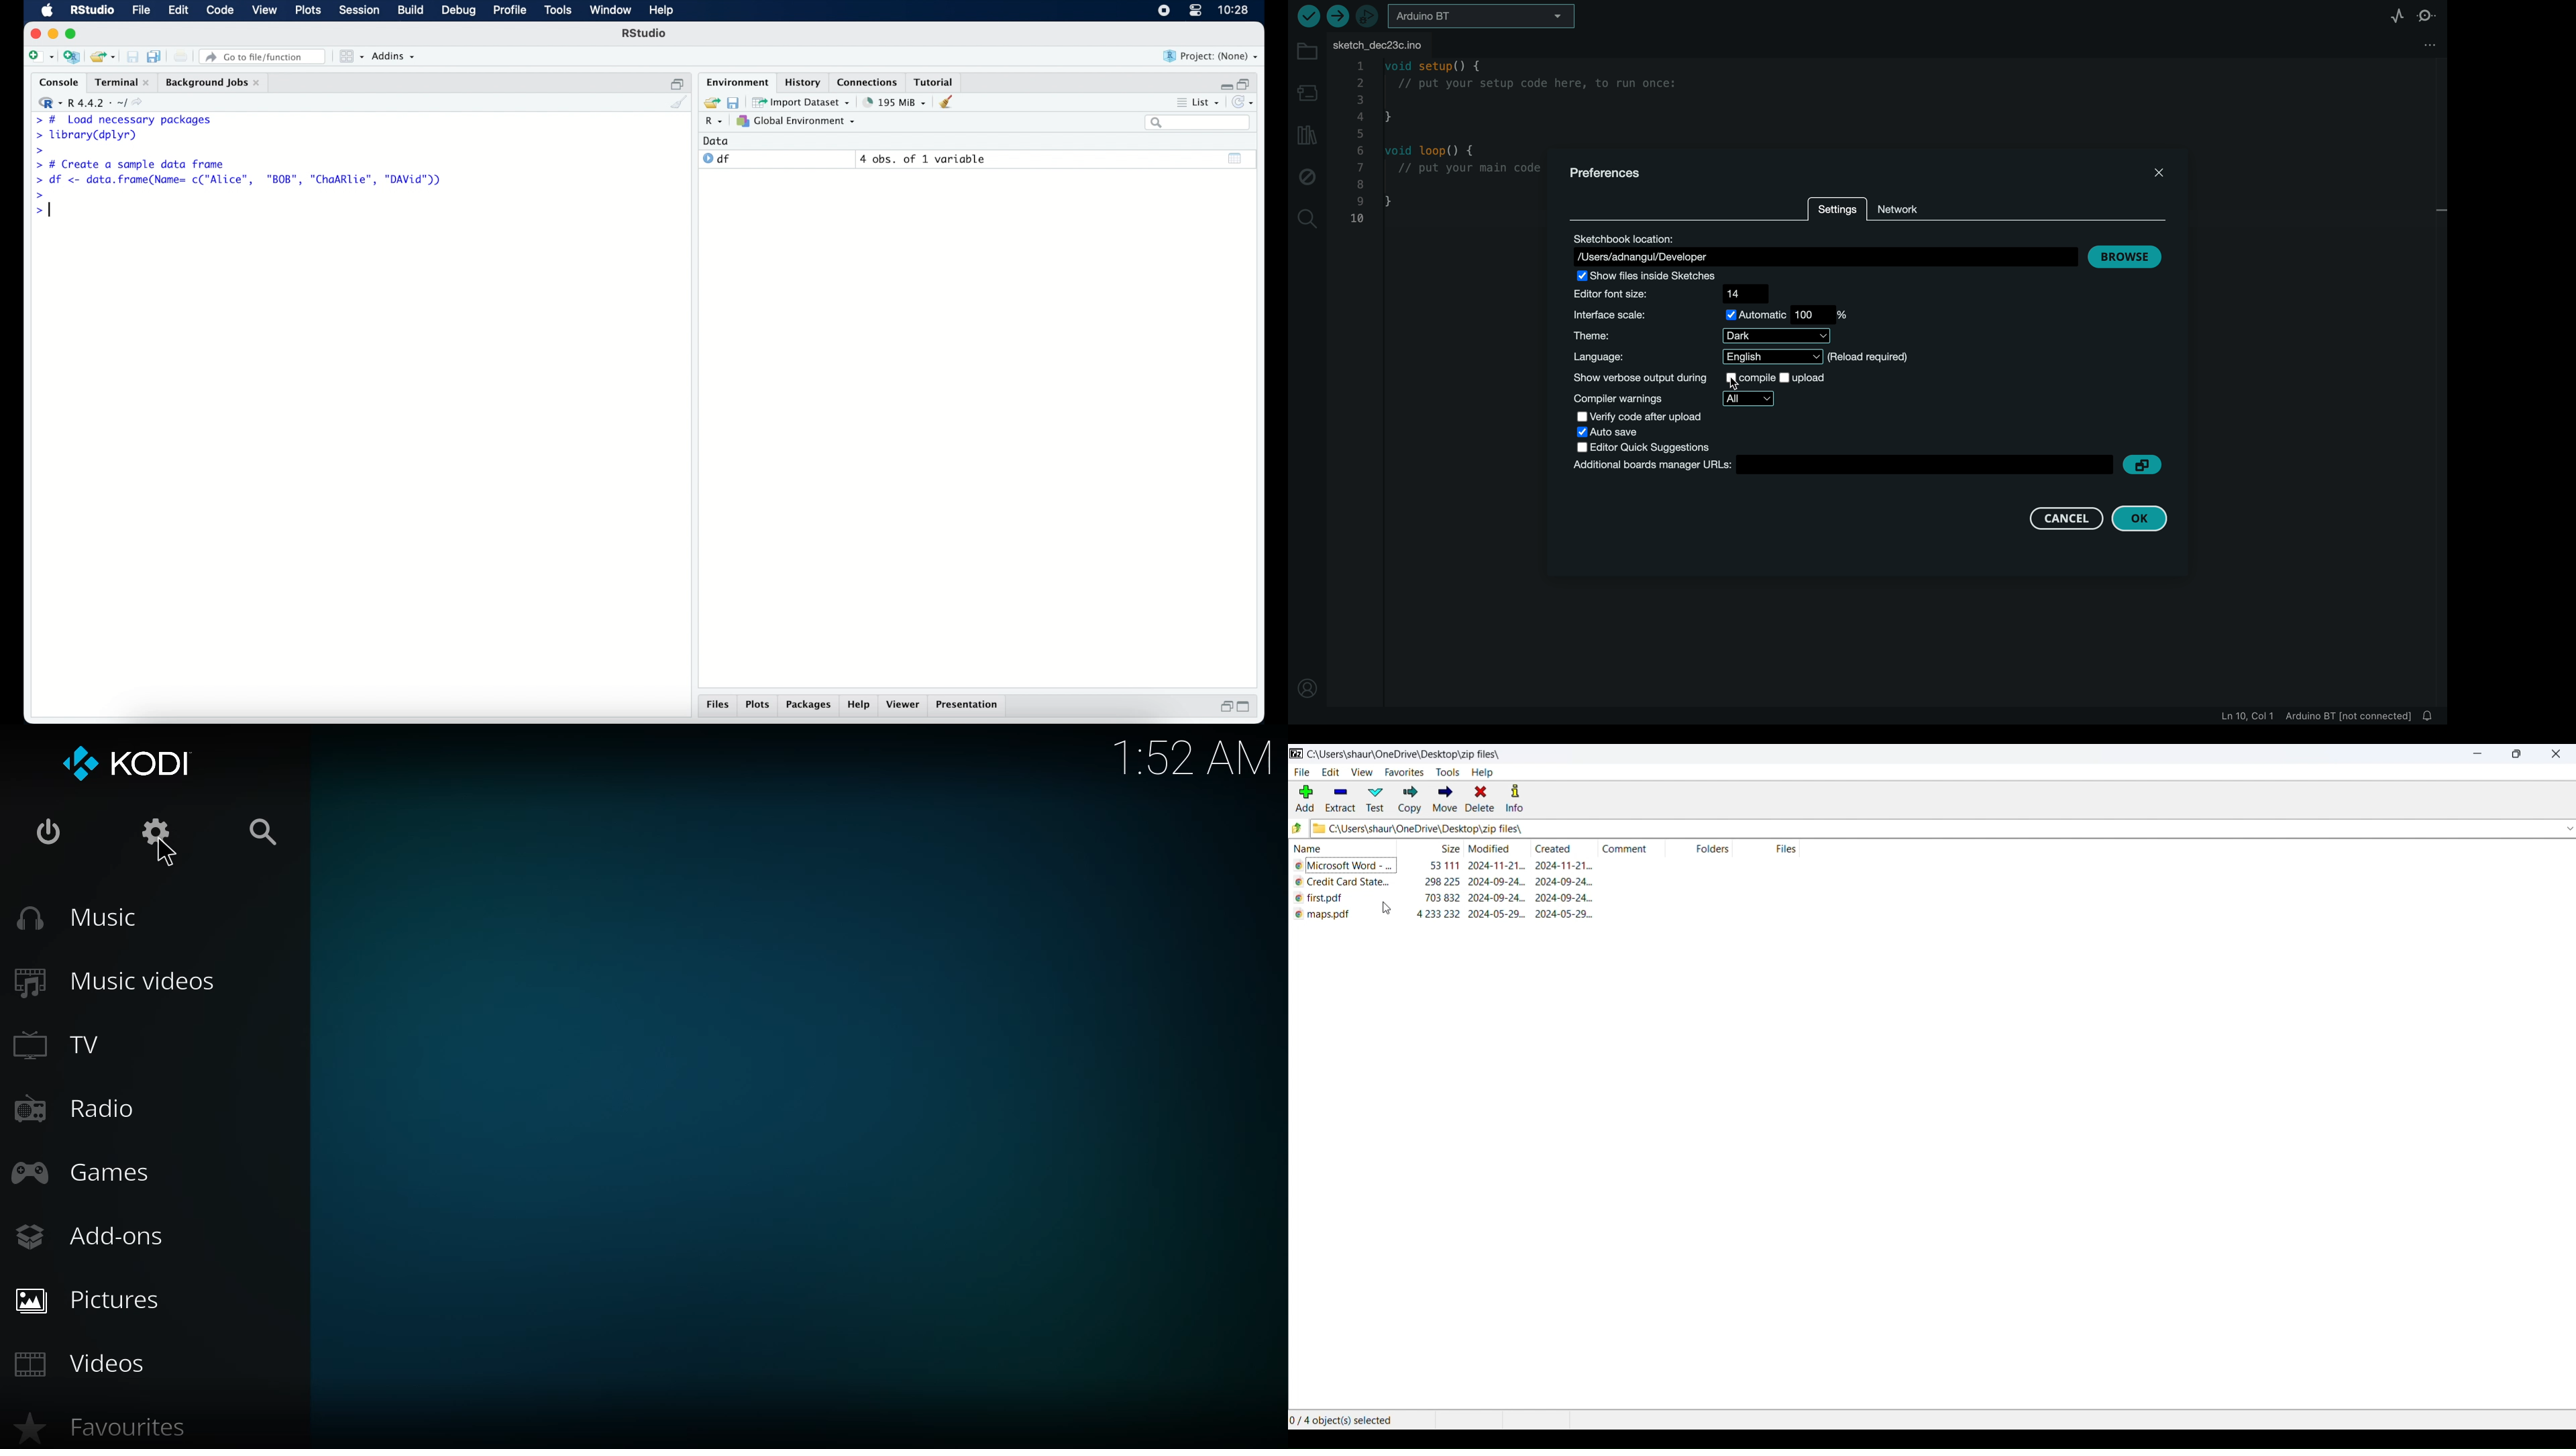  I want to click on create new project, so click(72, 58).